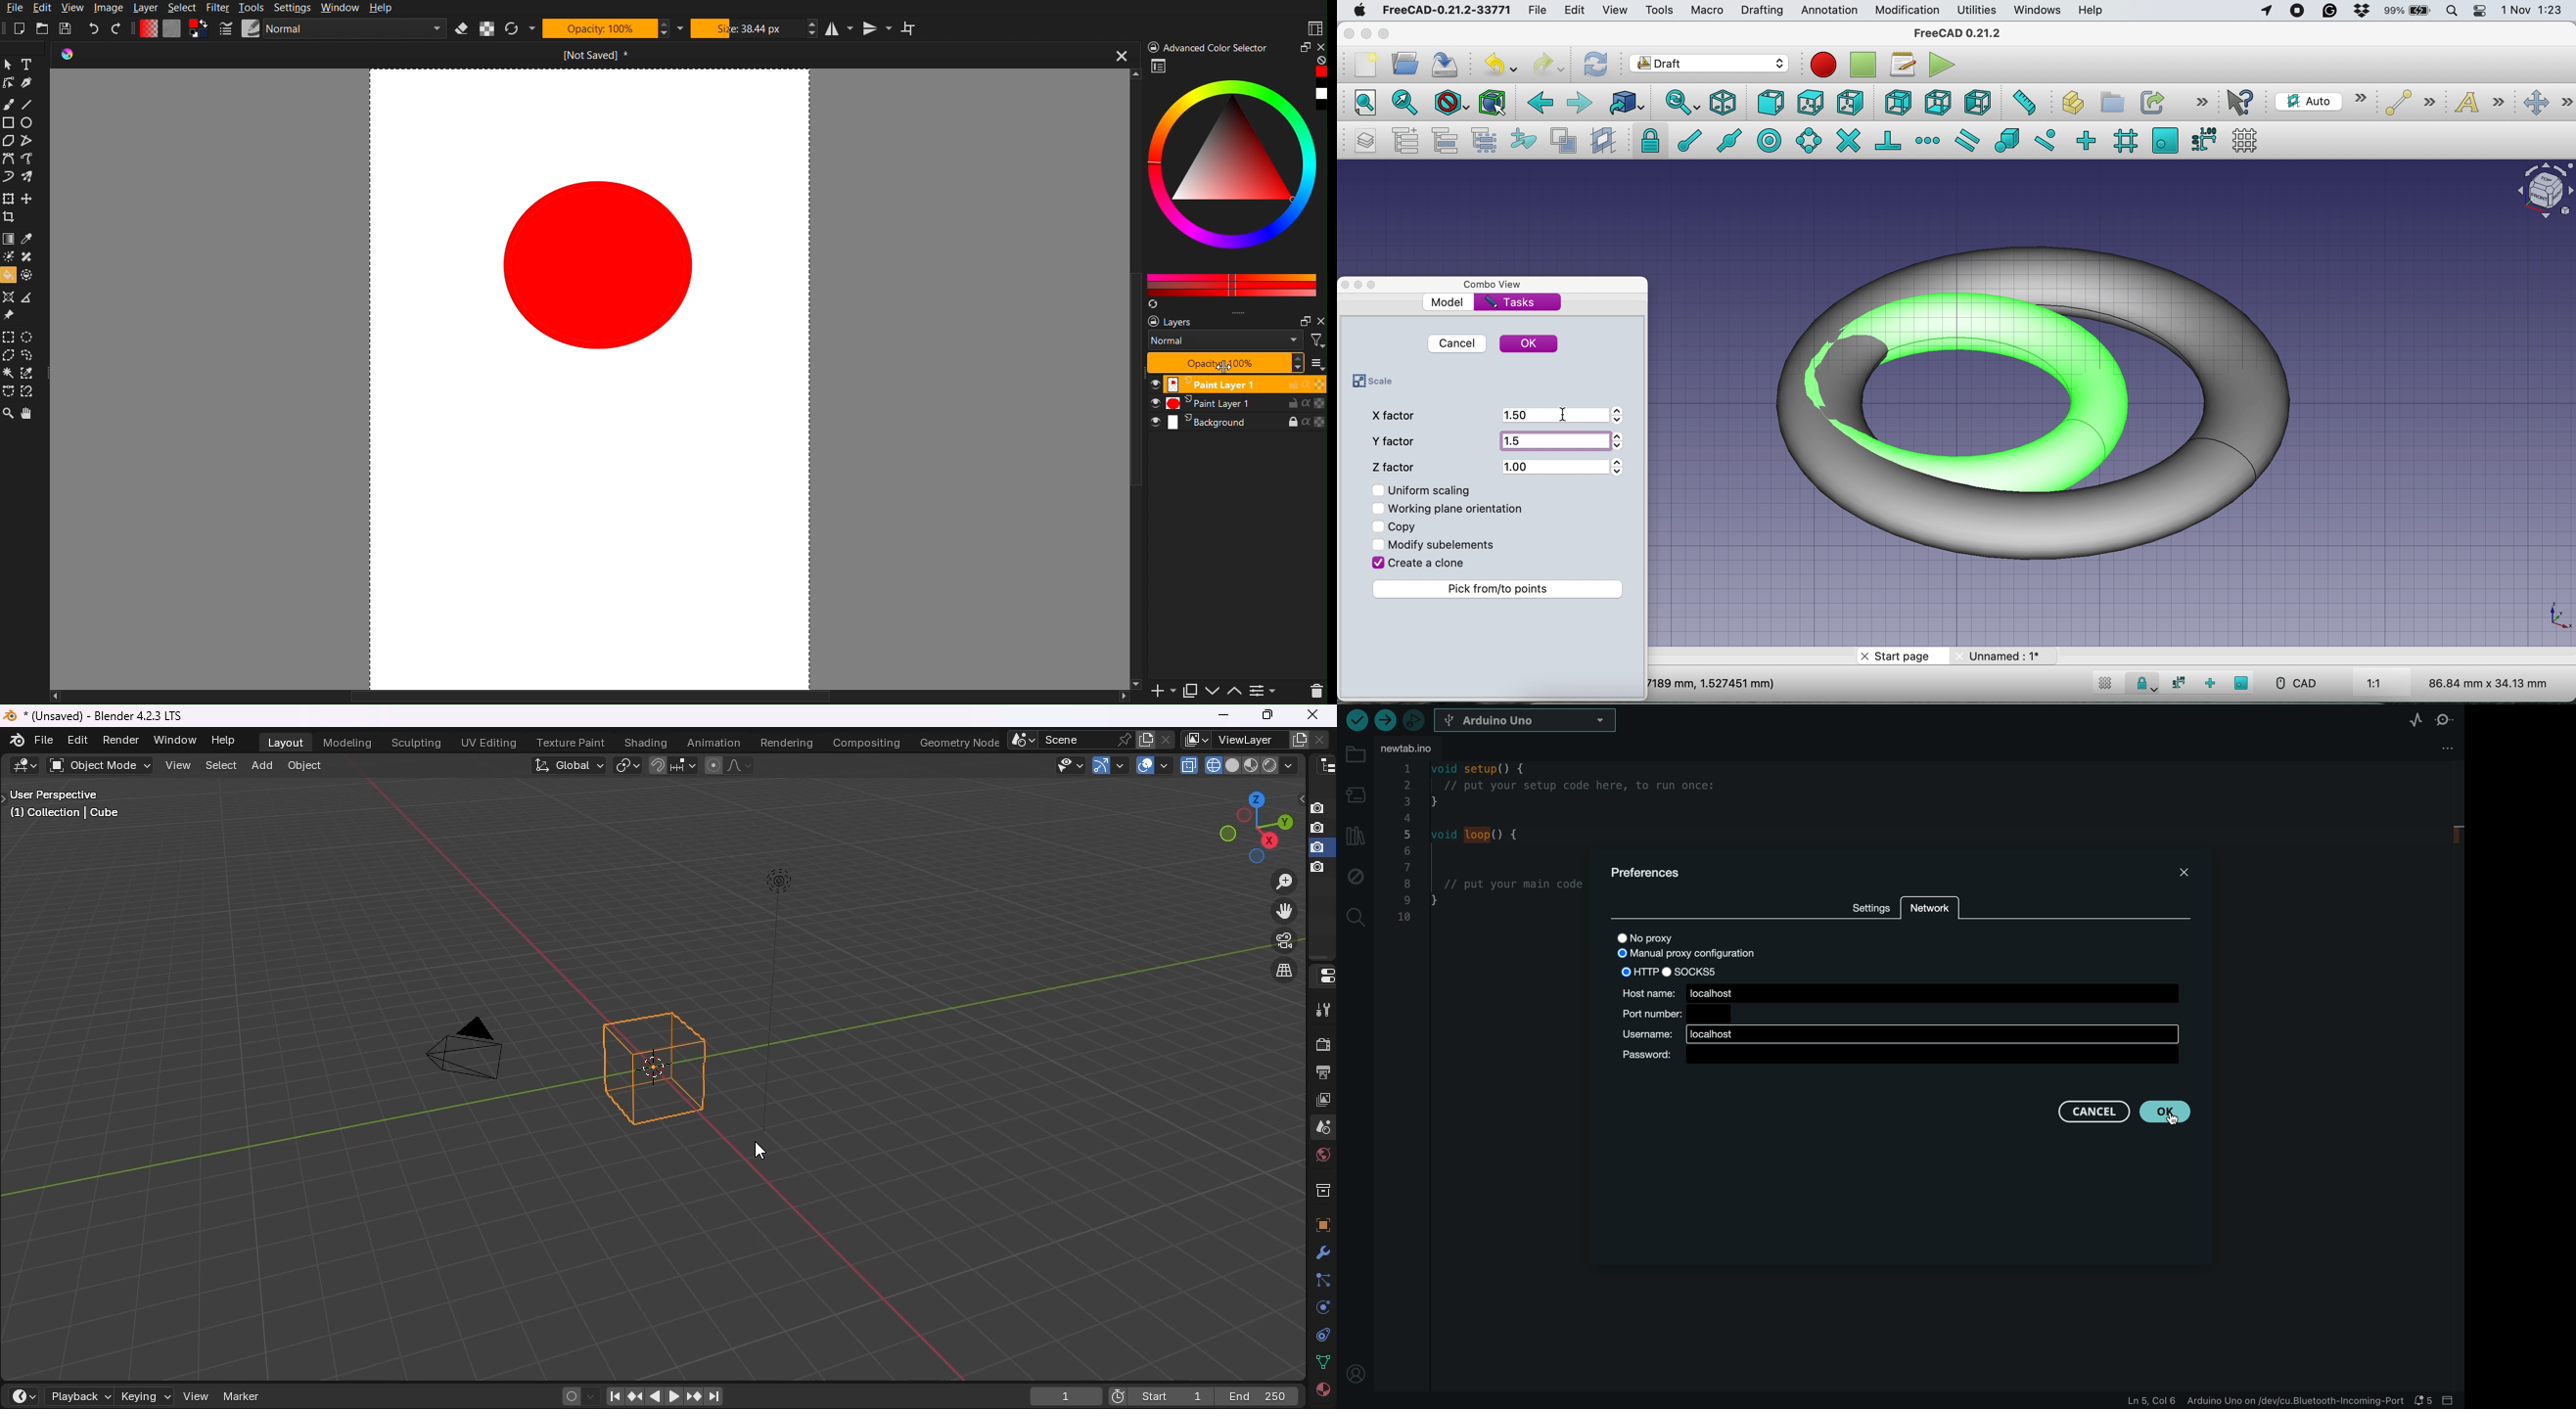  What do you see at coordinates (1237, 168) in the screenshot?
I see `Color picker` at bounding box center [1237, 168].